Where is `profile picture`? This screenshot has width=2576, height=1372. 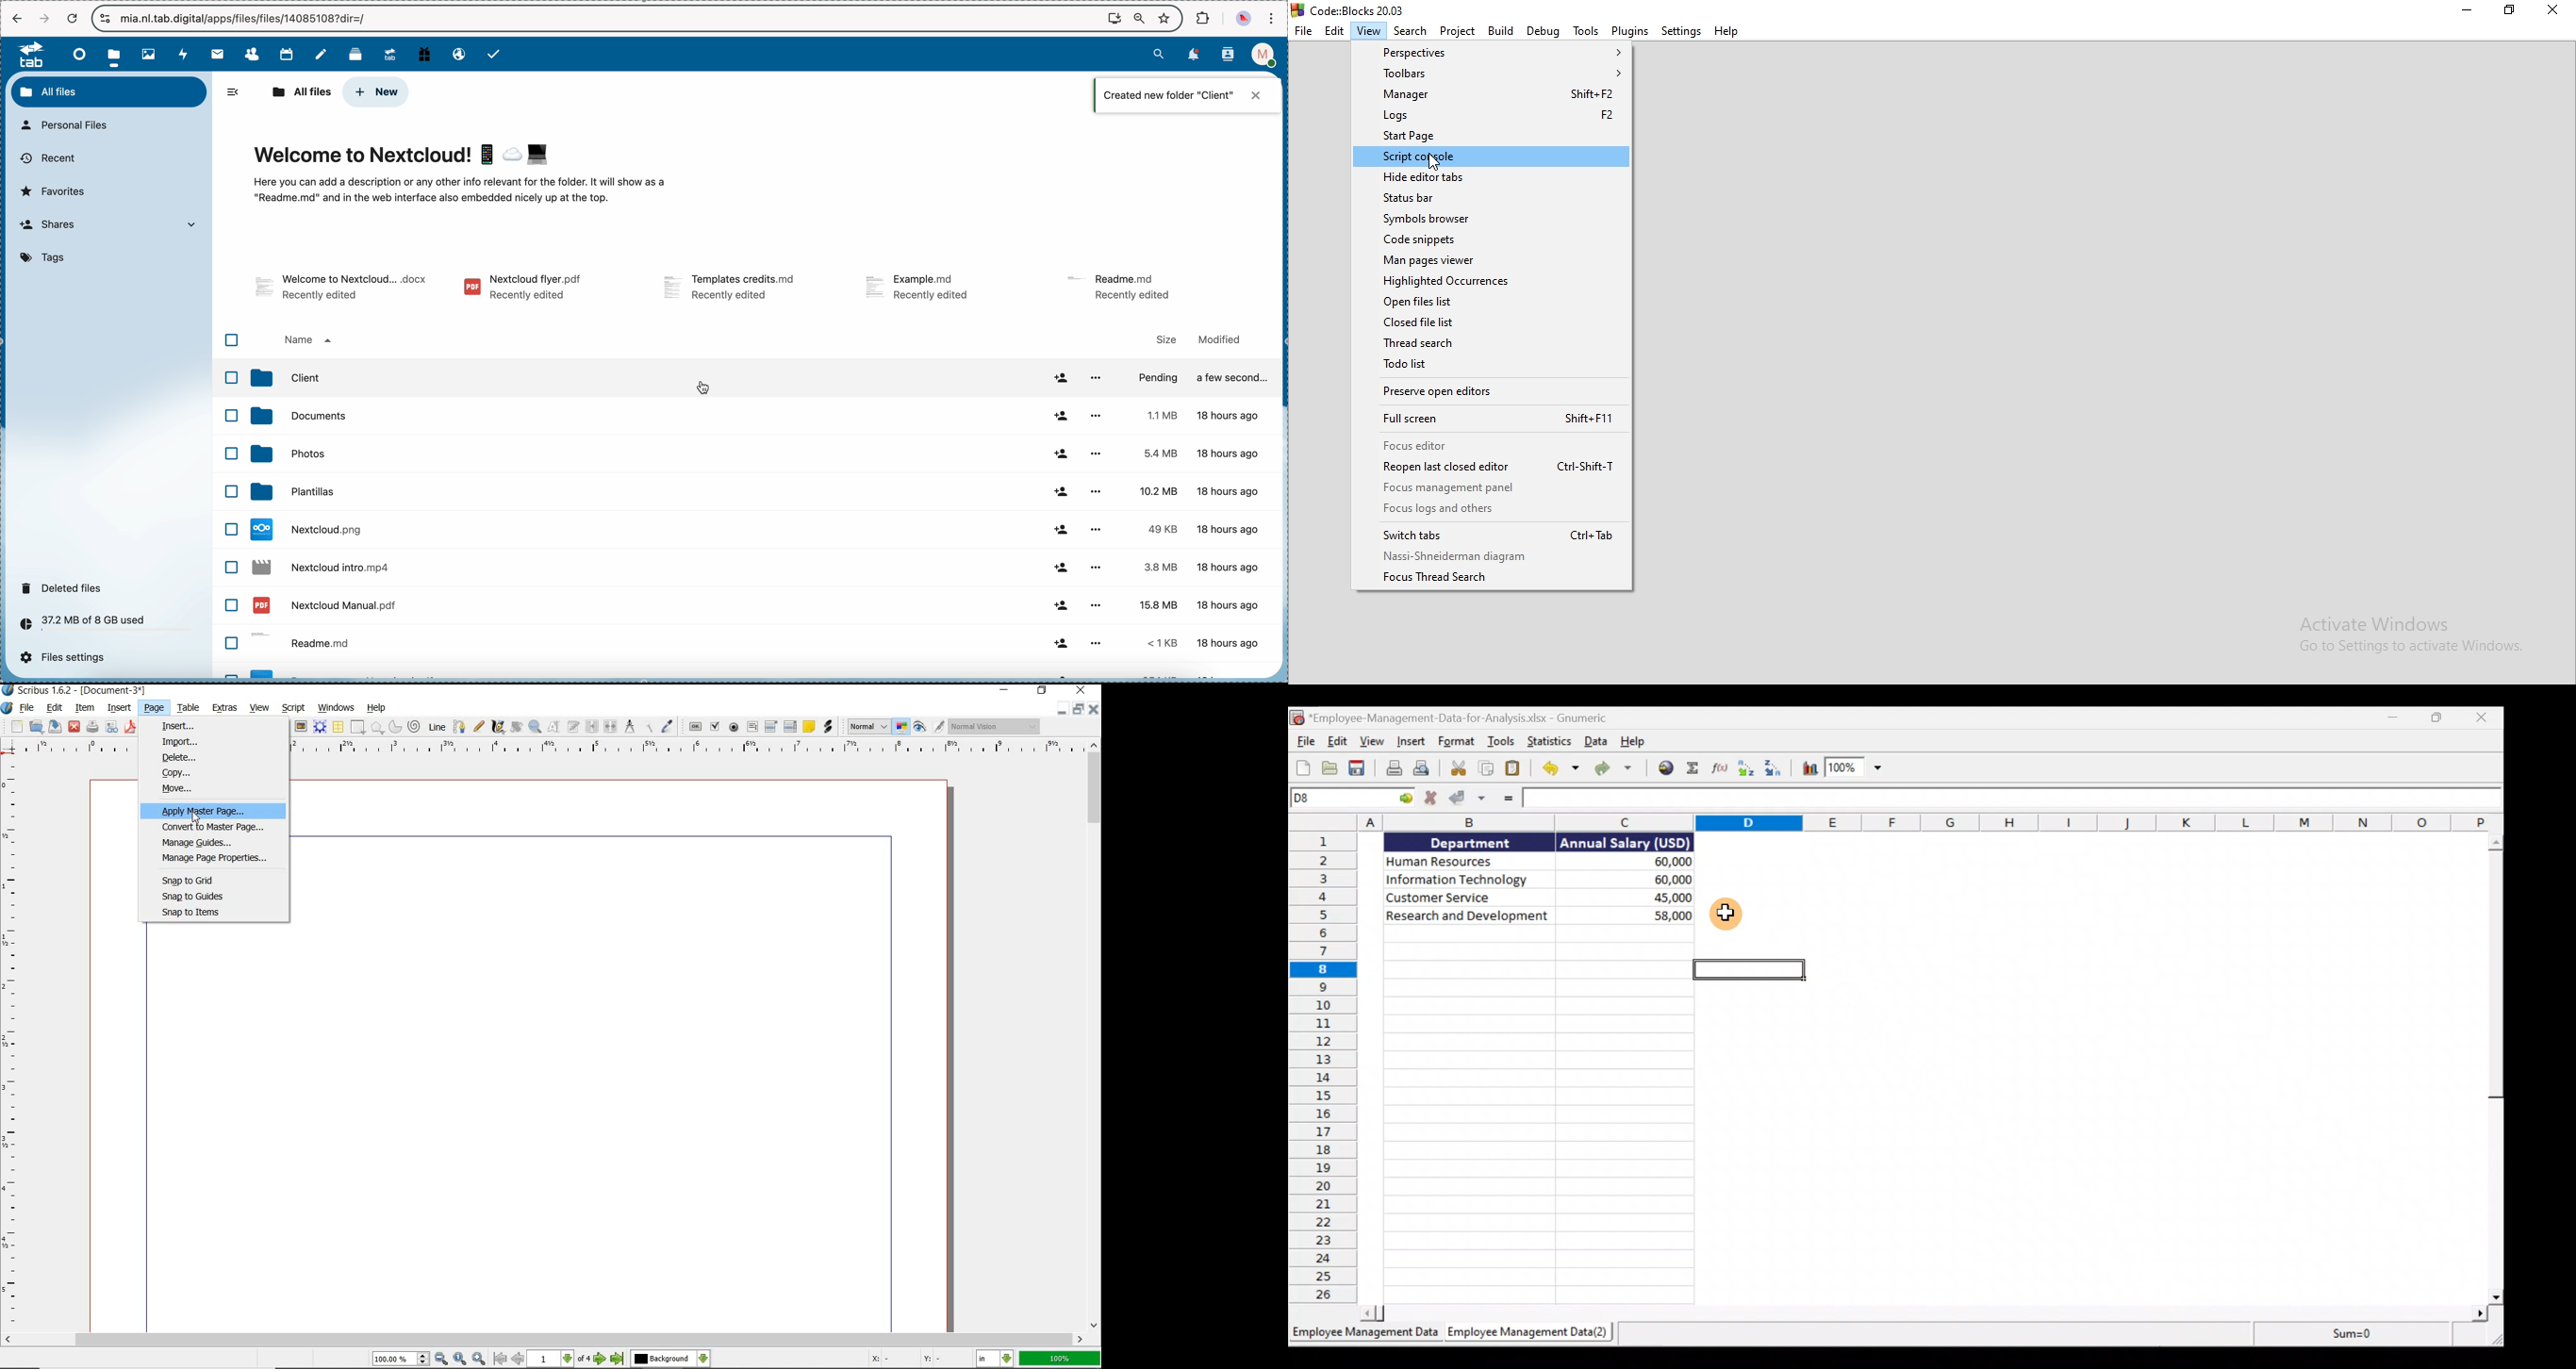
profile picture is located at coordinates (1245, 18).